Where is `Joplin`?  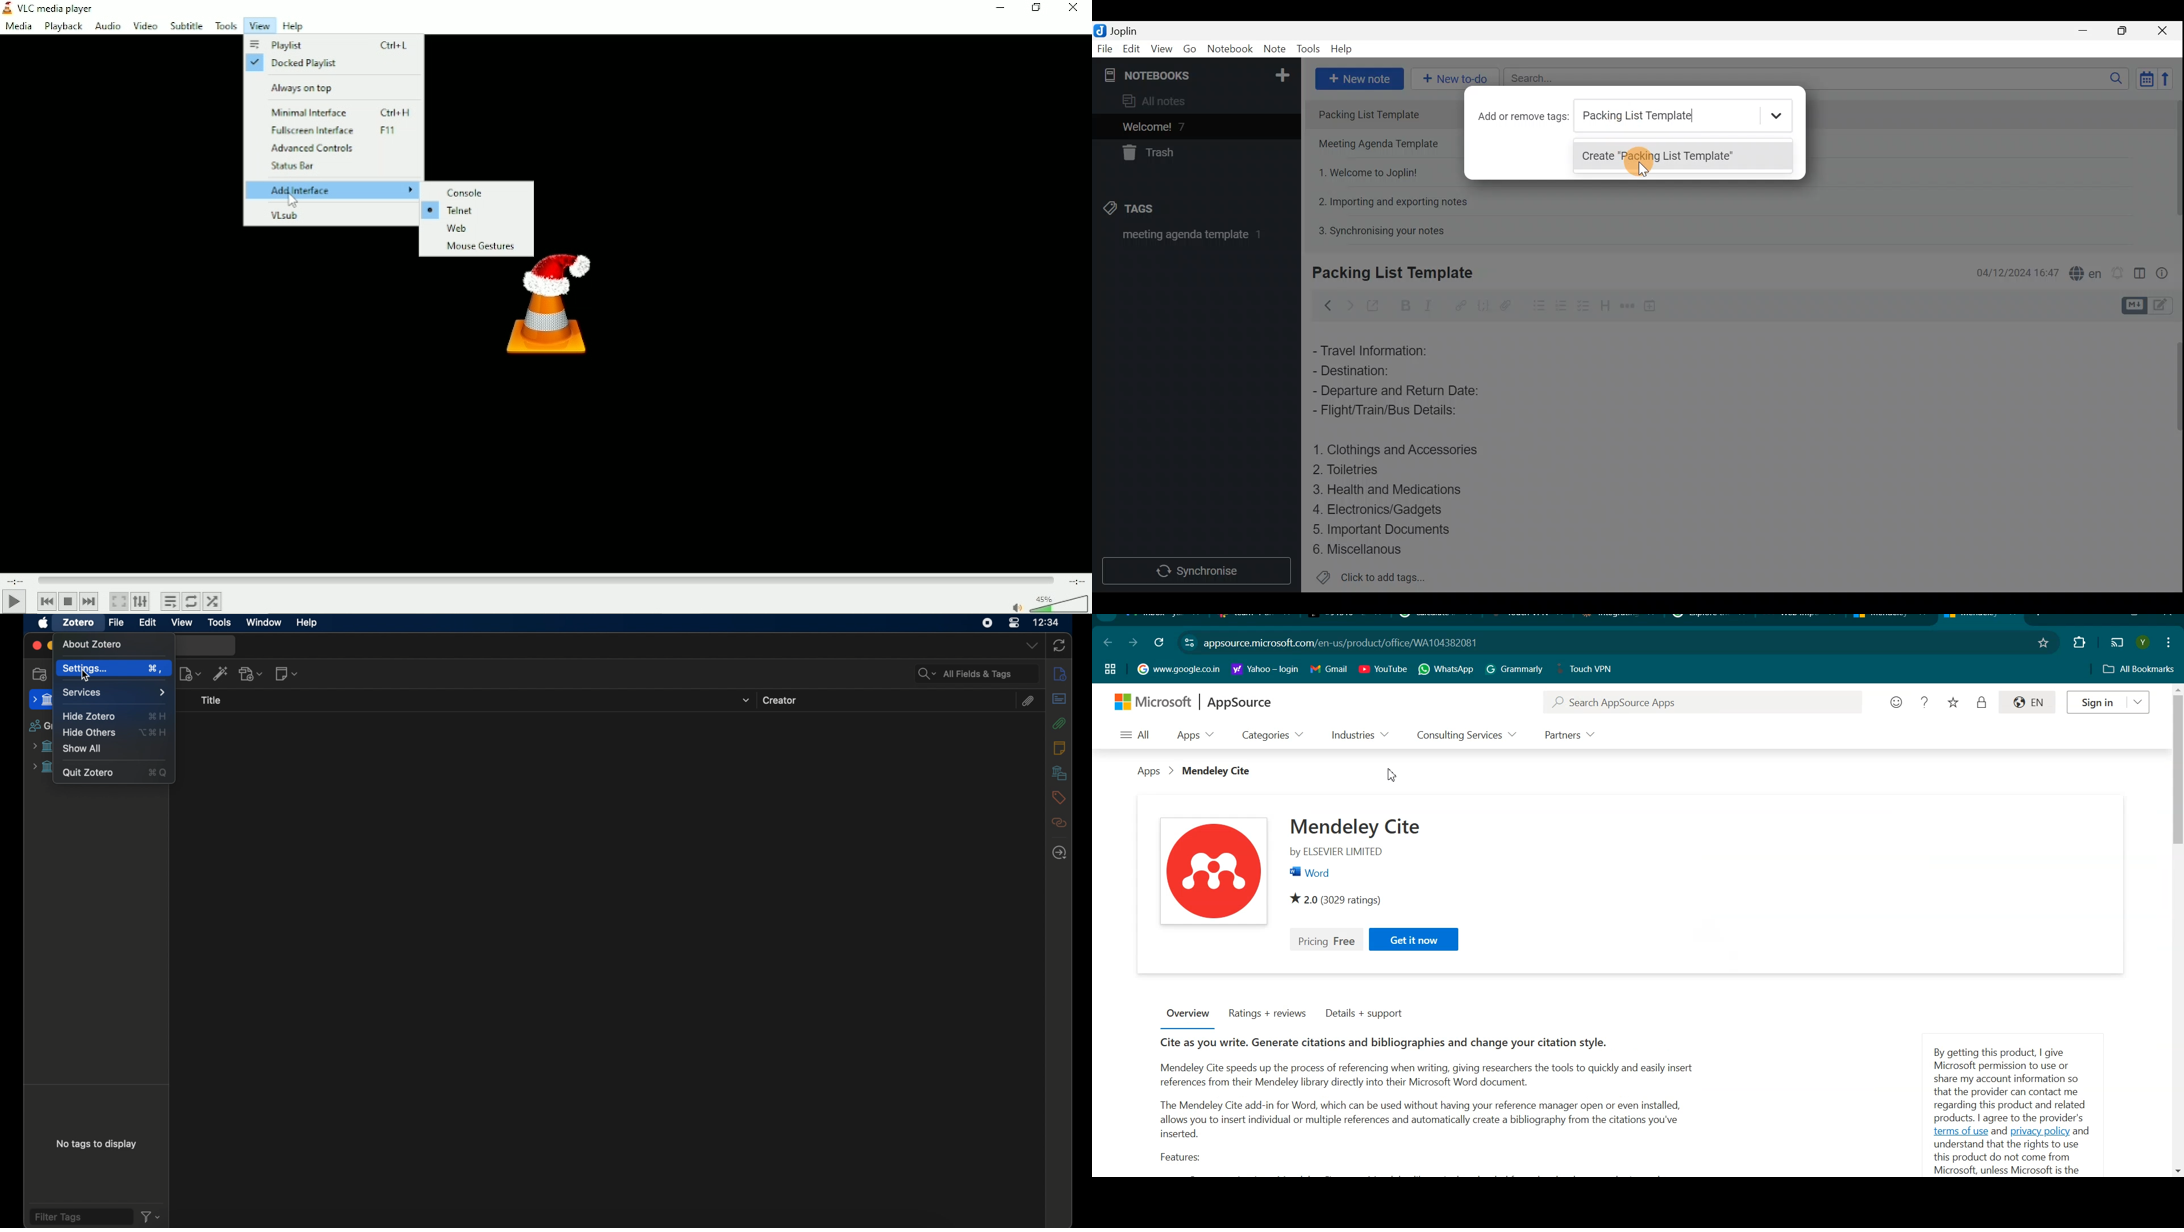 Joplin is located at coordinates (1119, 30).